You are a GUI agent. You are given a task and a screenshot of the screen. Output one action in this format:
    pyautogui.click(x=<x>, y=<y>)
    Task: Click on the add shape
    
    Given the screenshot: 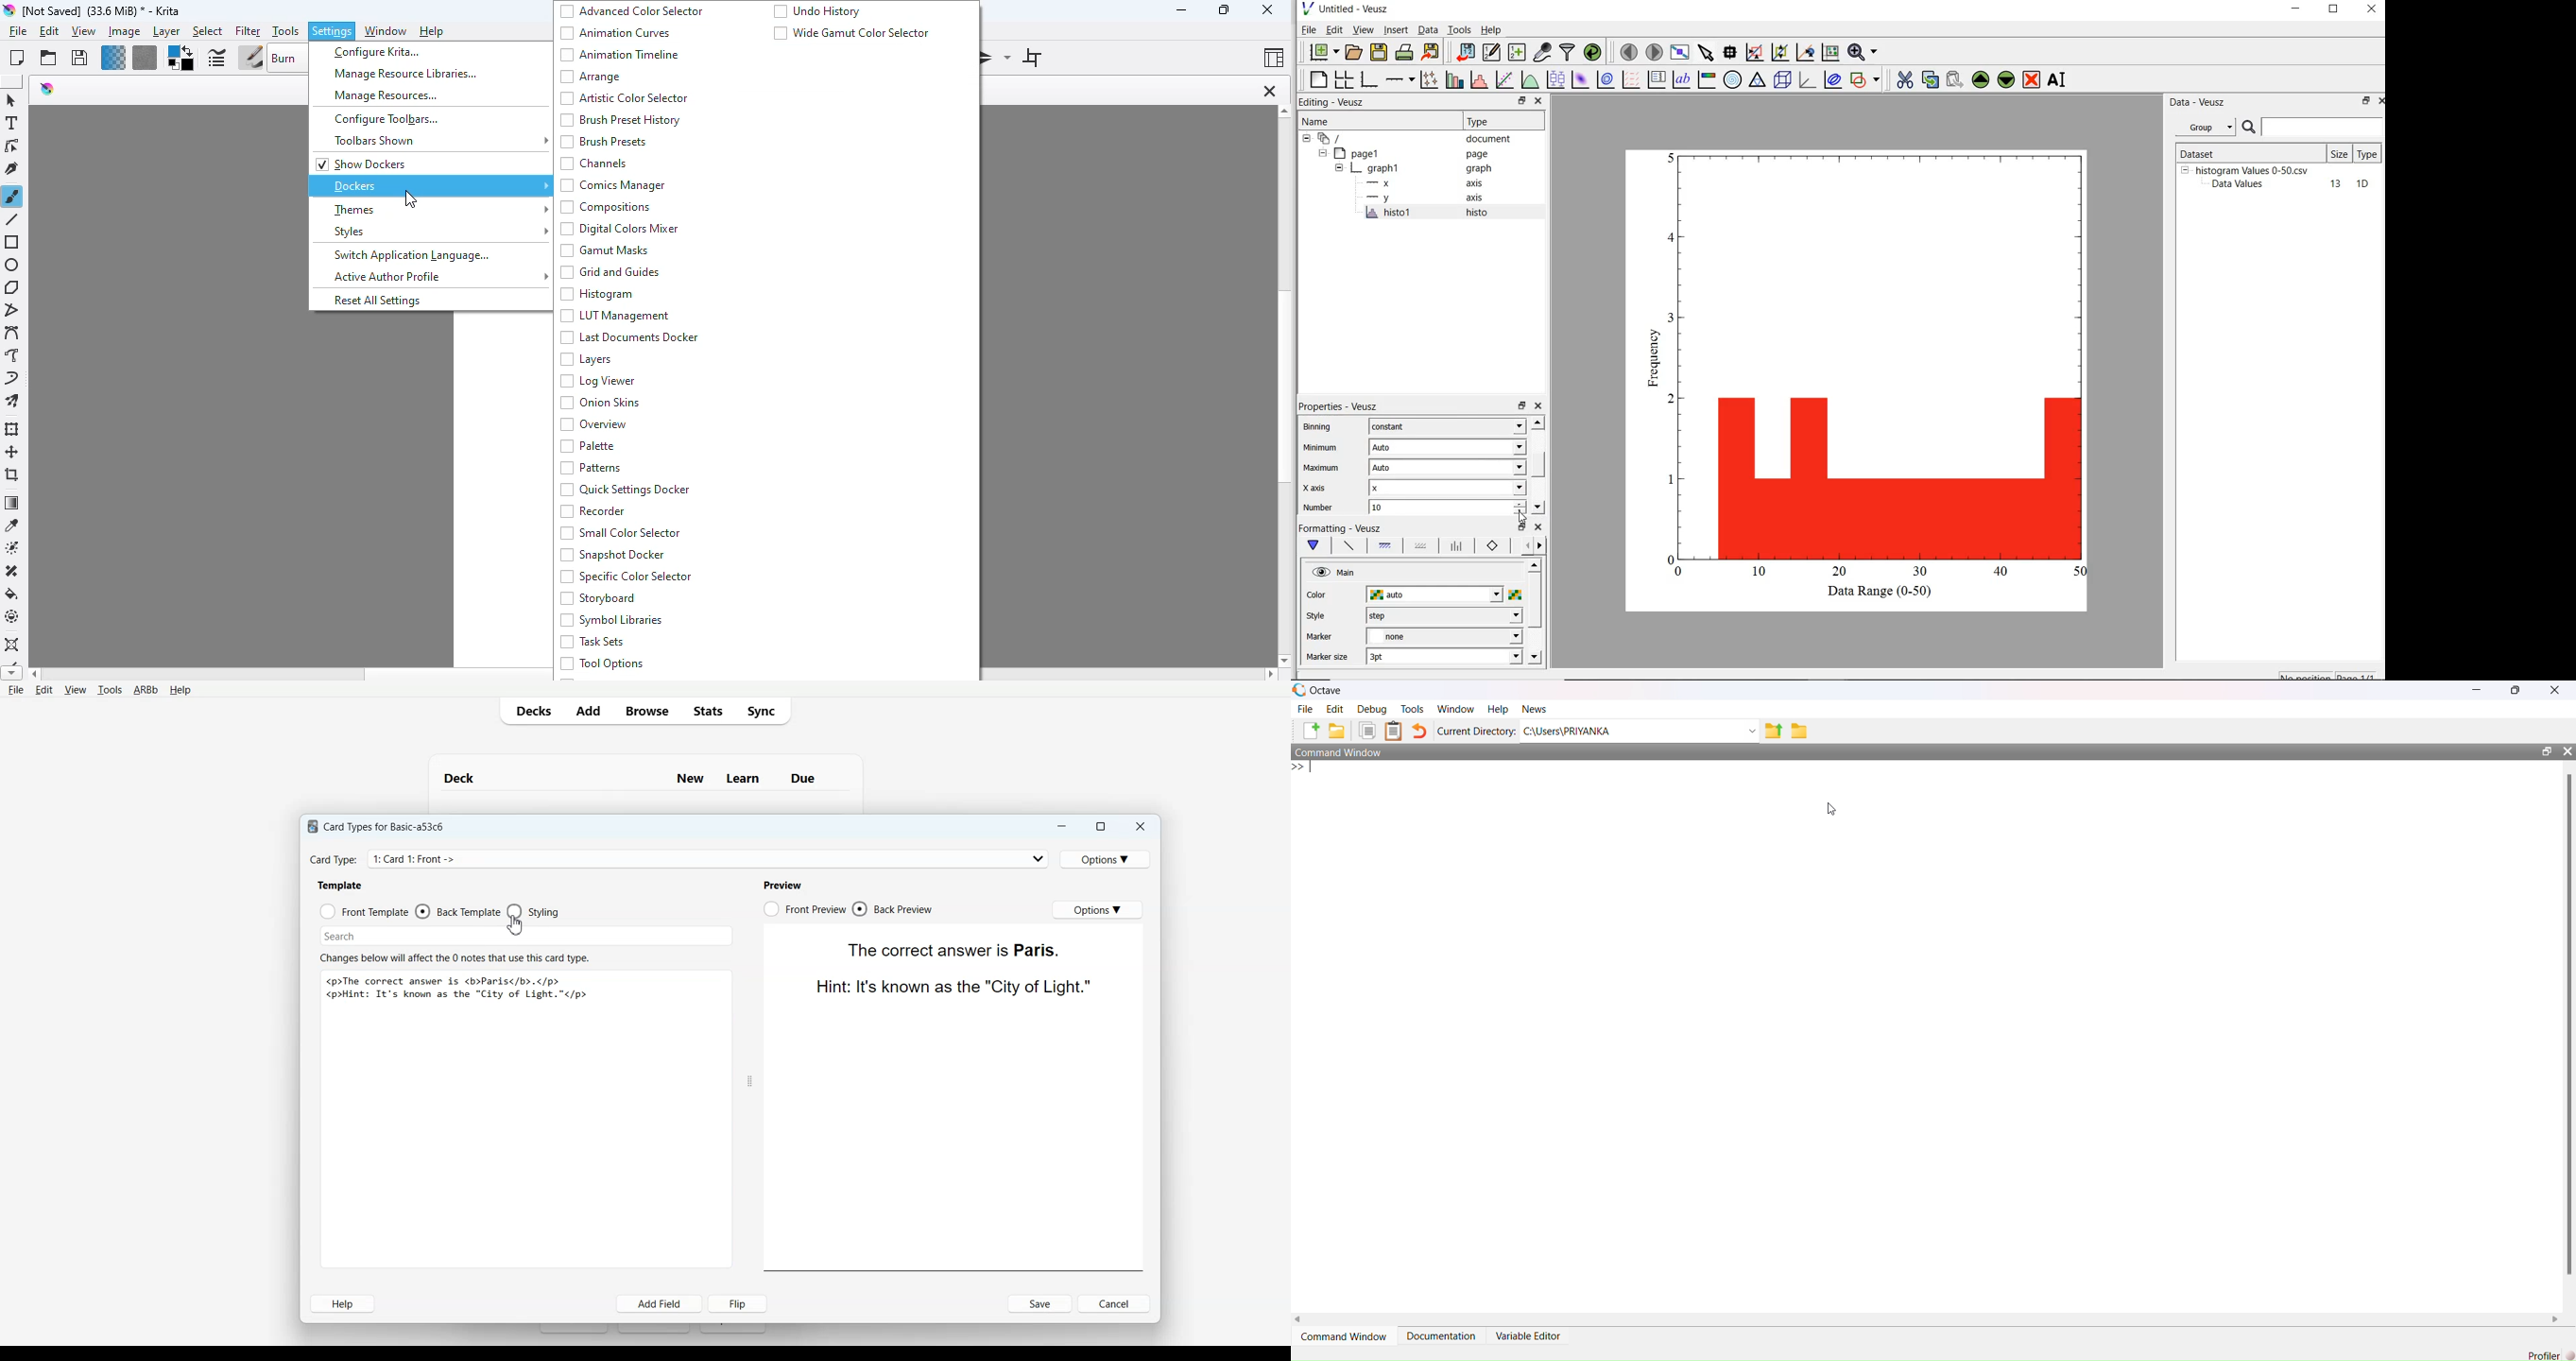 What is the action you would take?
    pyautogui.click(x=1866, y=81)
    